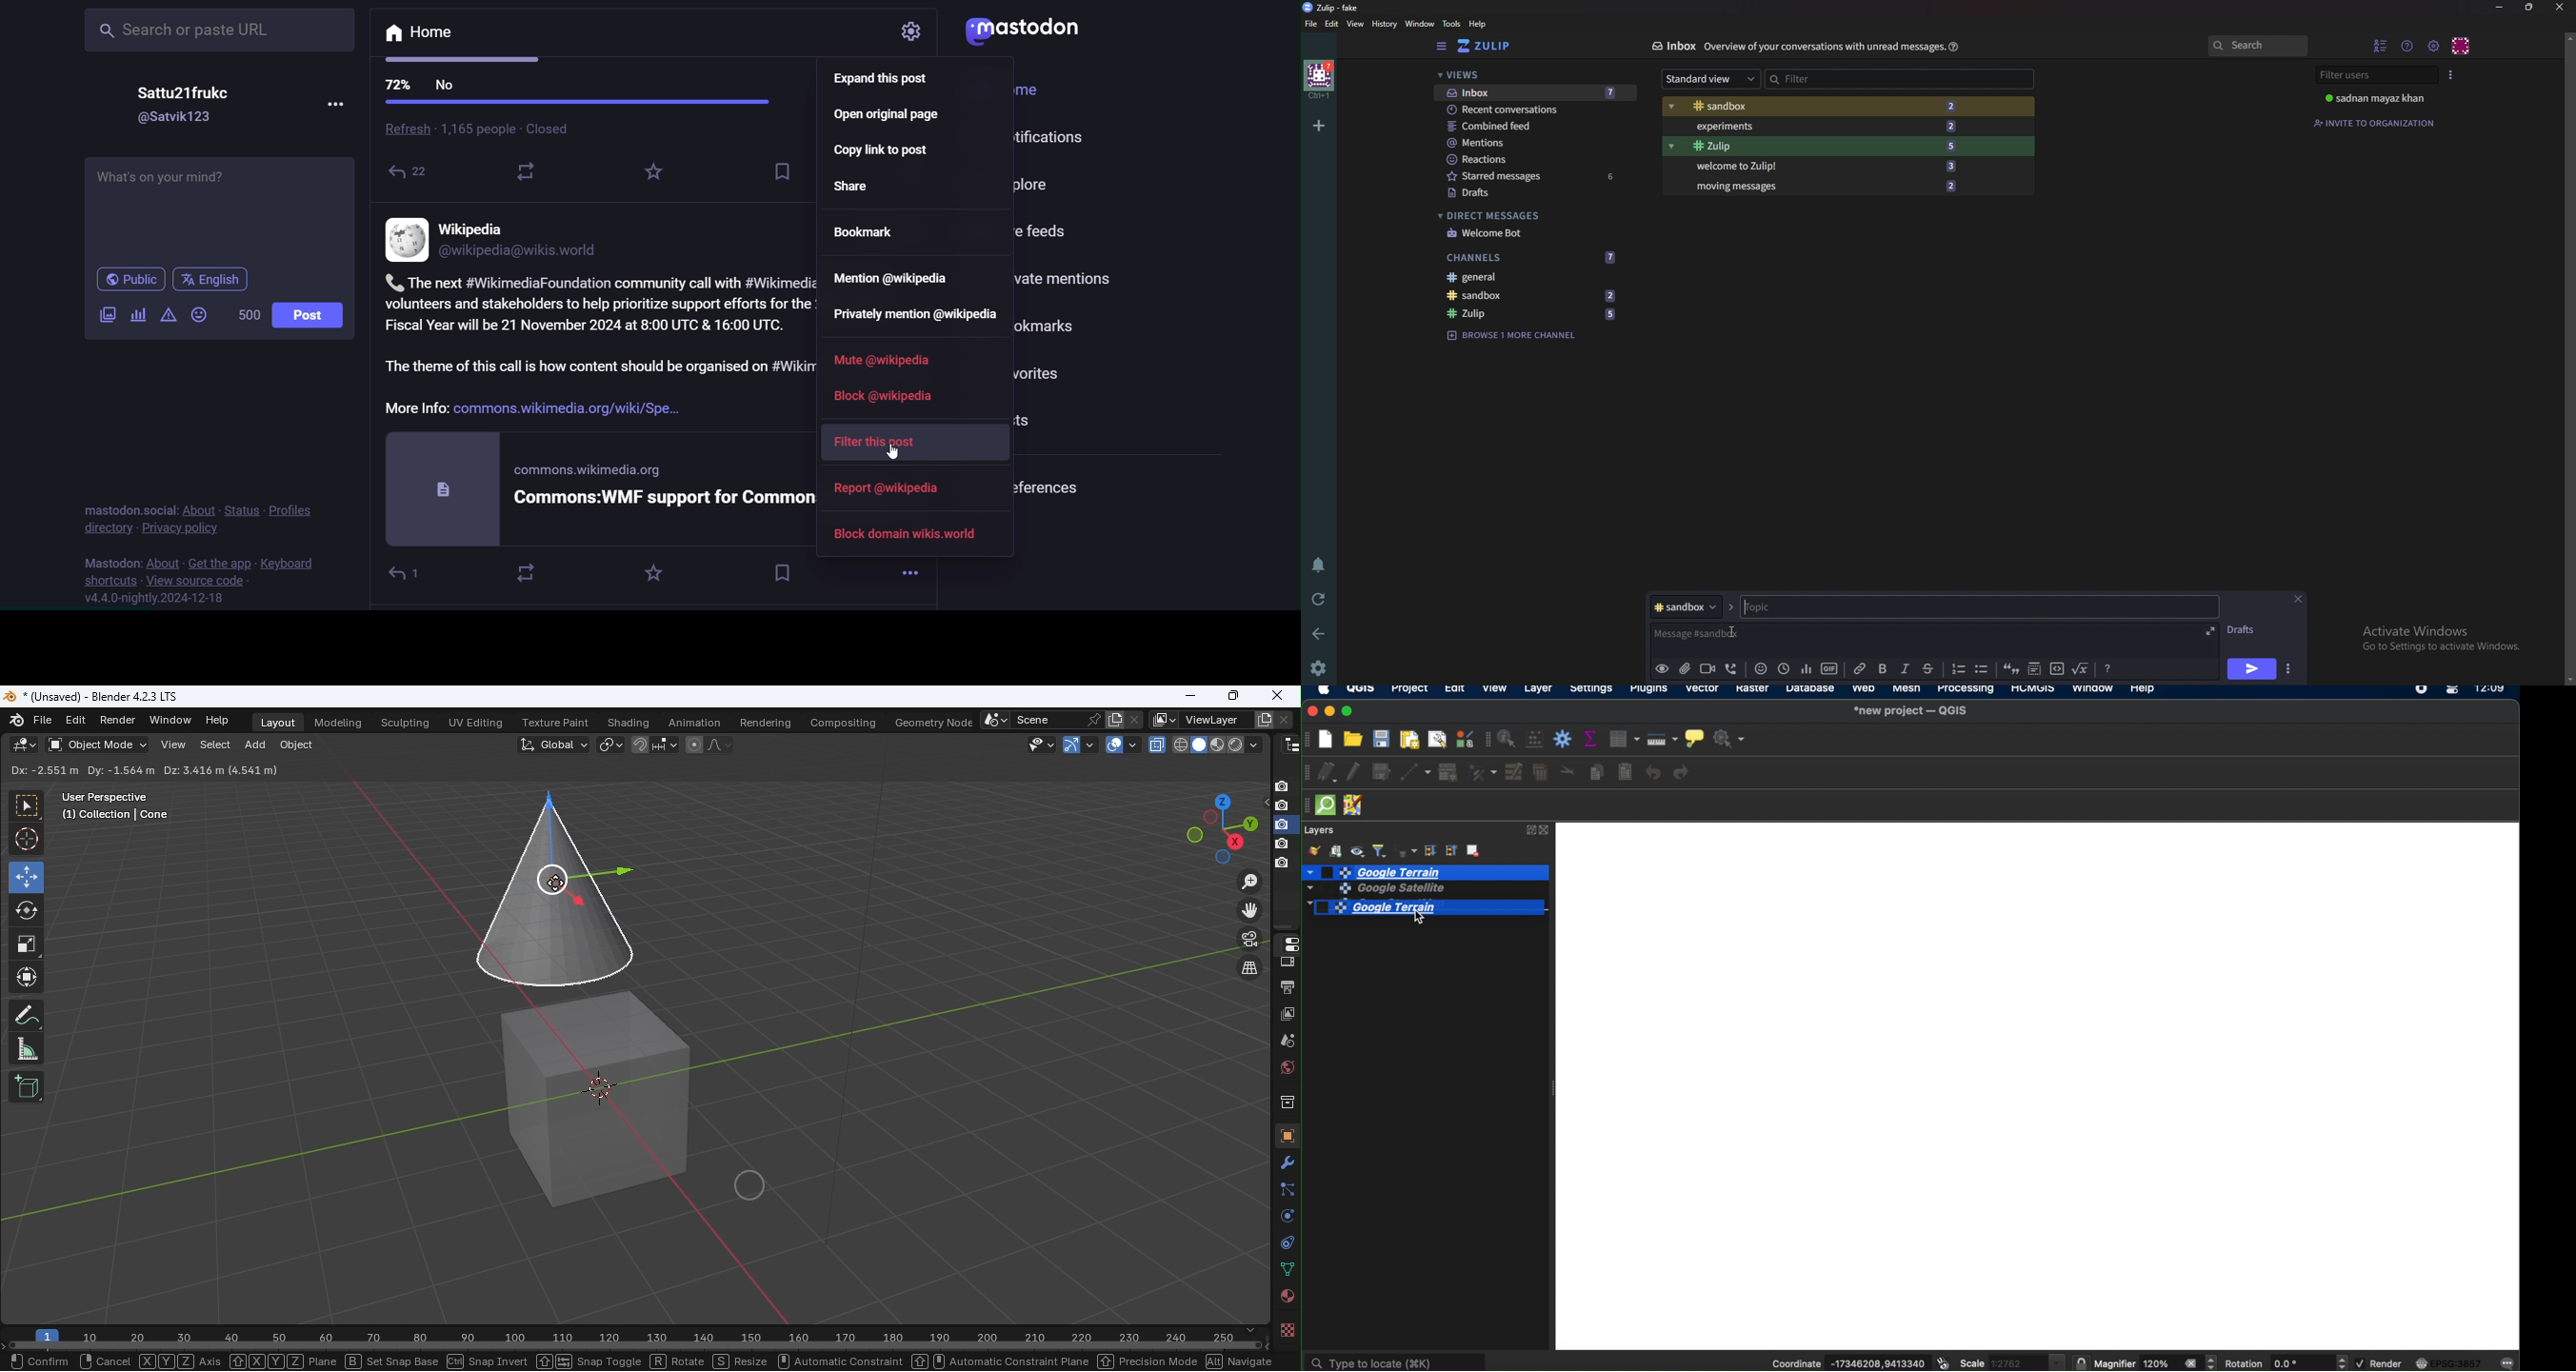 The height and width of the screenshot is (1372, 2576). Describe the element at coordinates (2208, 631) in the screenshot. I see `expand` at that location.